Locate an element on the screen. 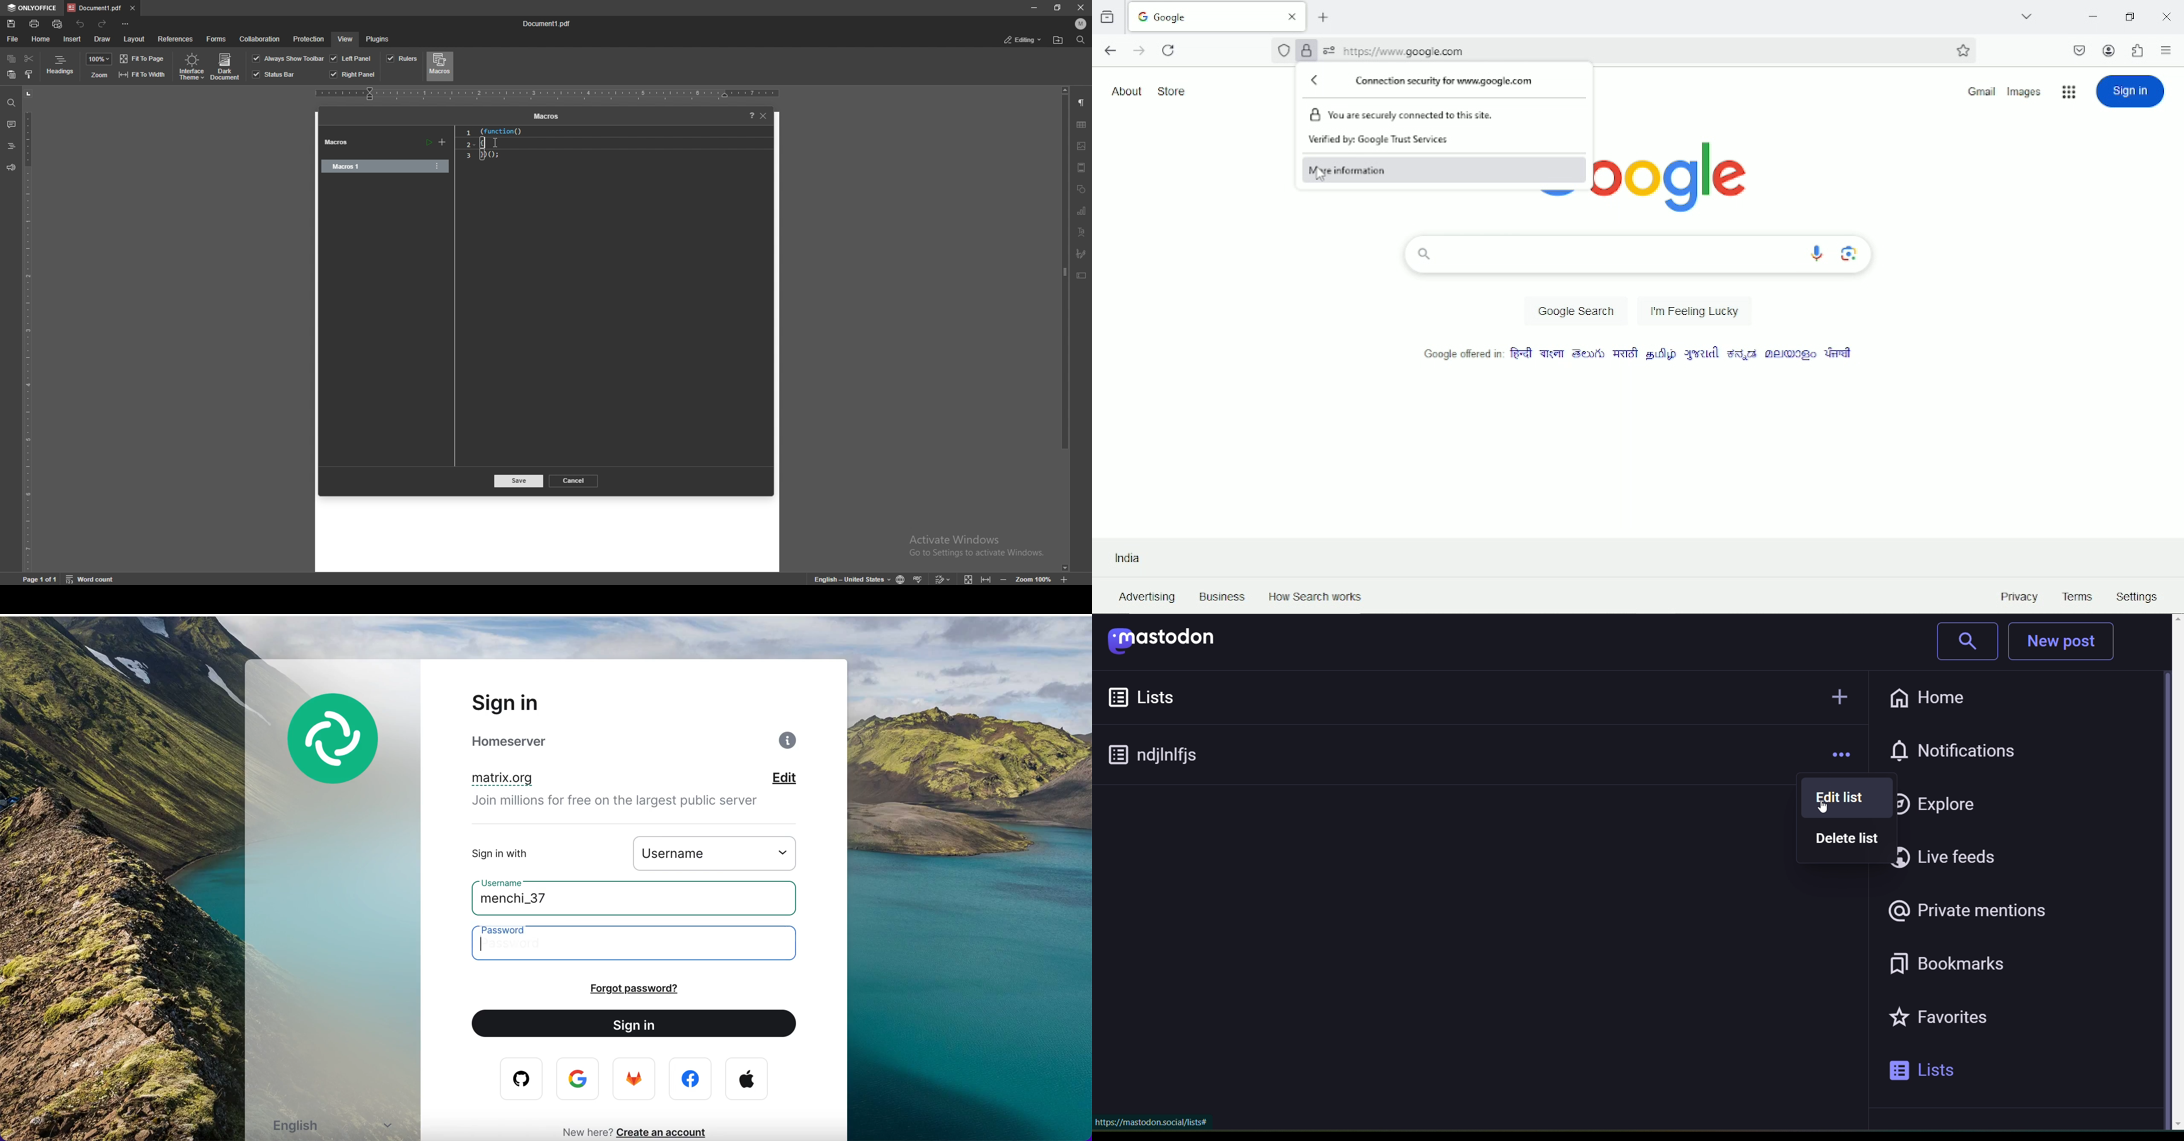 This screenshot has width=2184, height=1148. comment is located at coordinates (11, 125).